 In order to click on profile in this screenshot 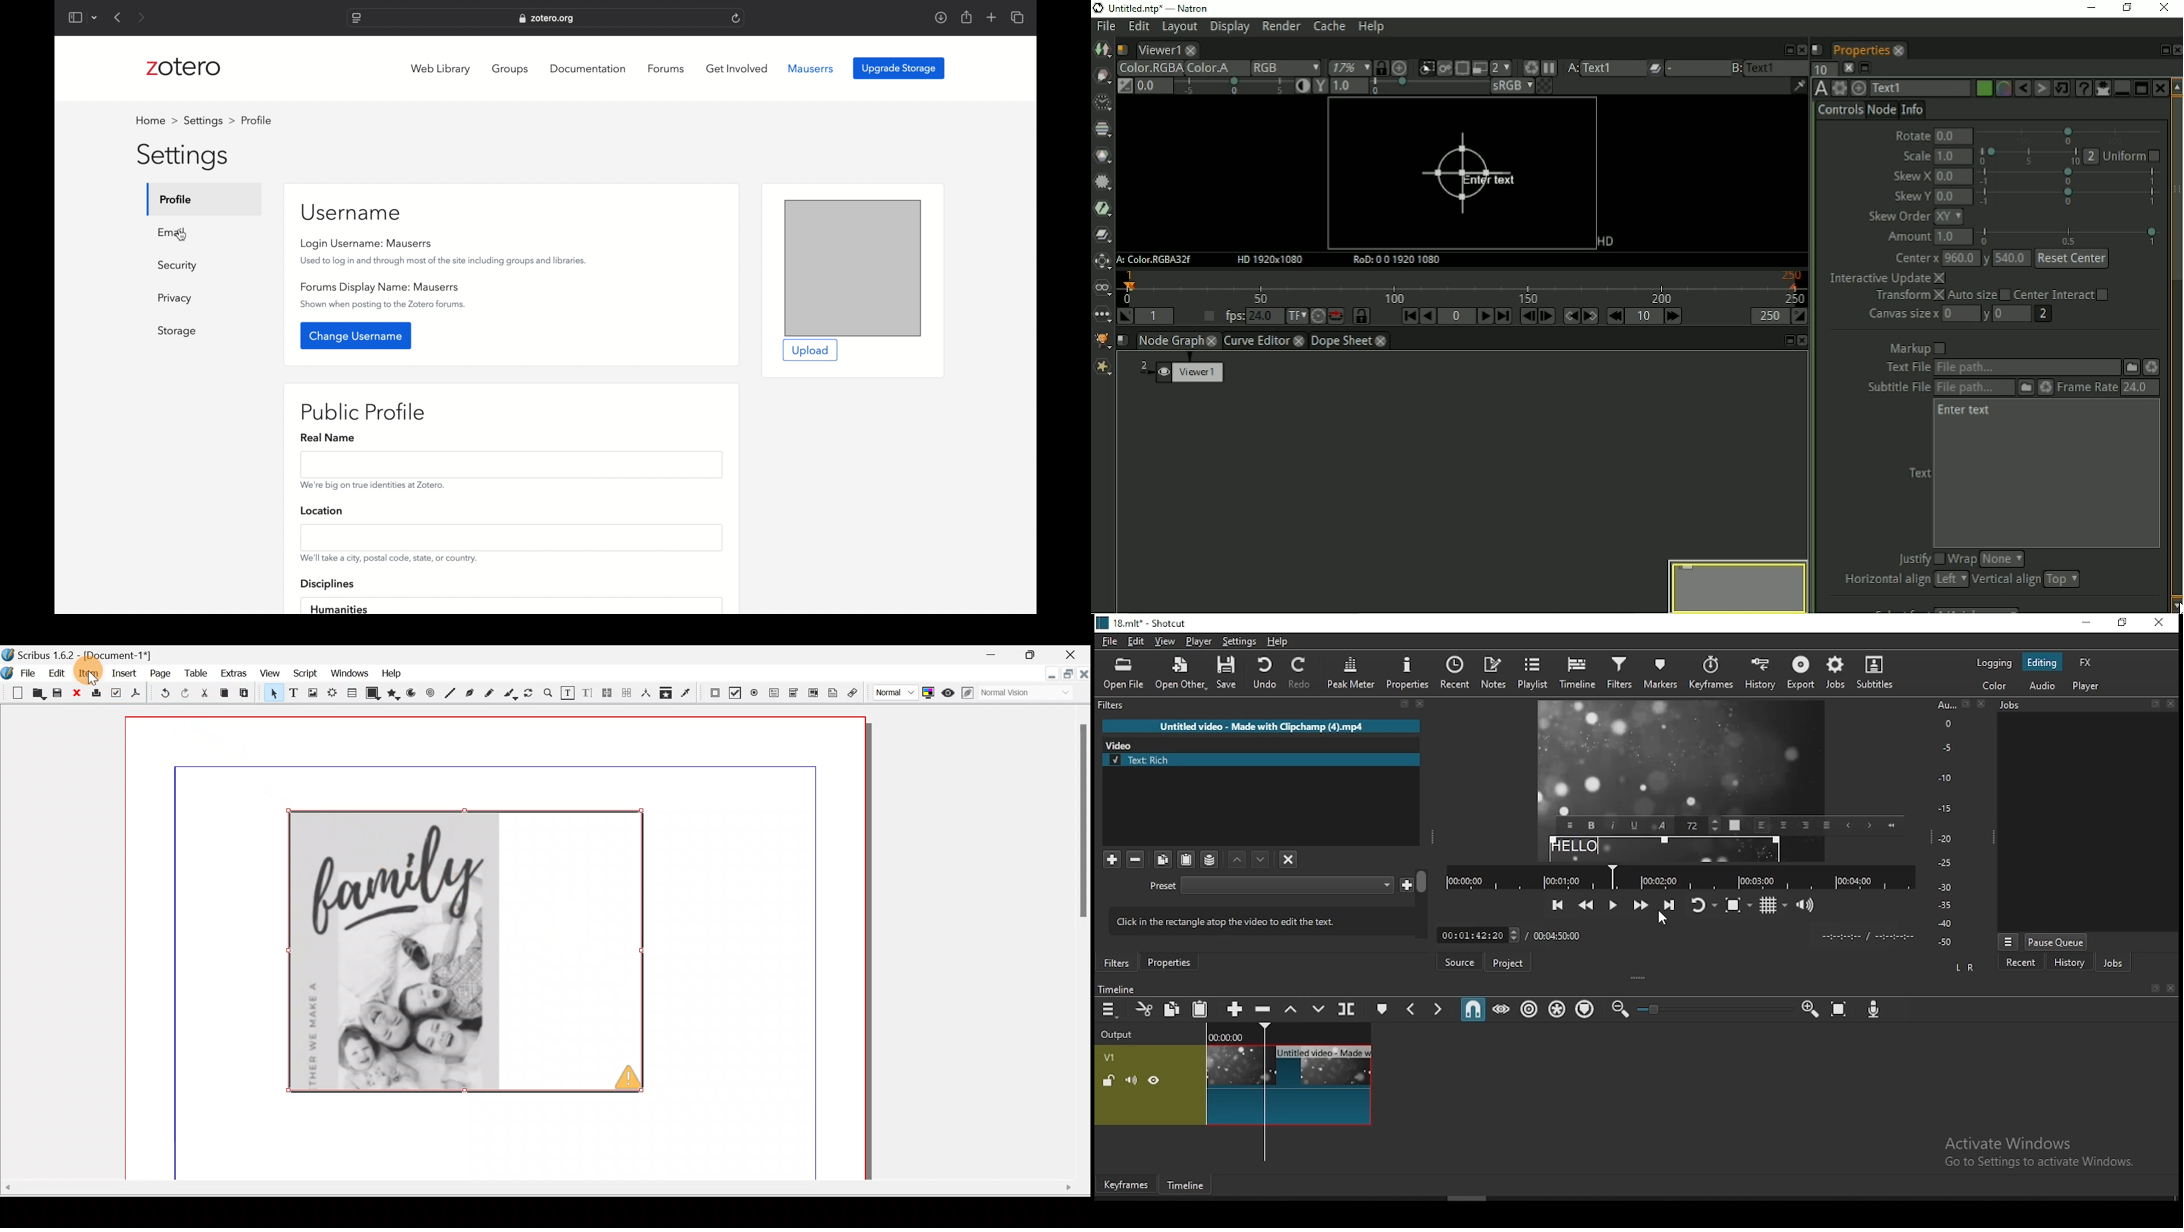, I will do `click(256, 121)`.